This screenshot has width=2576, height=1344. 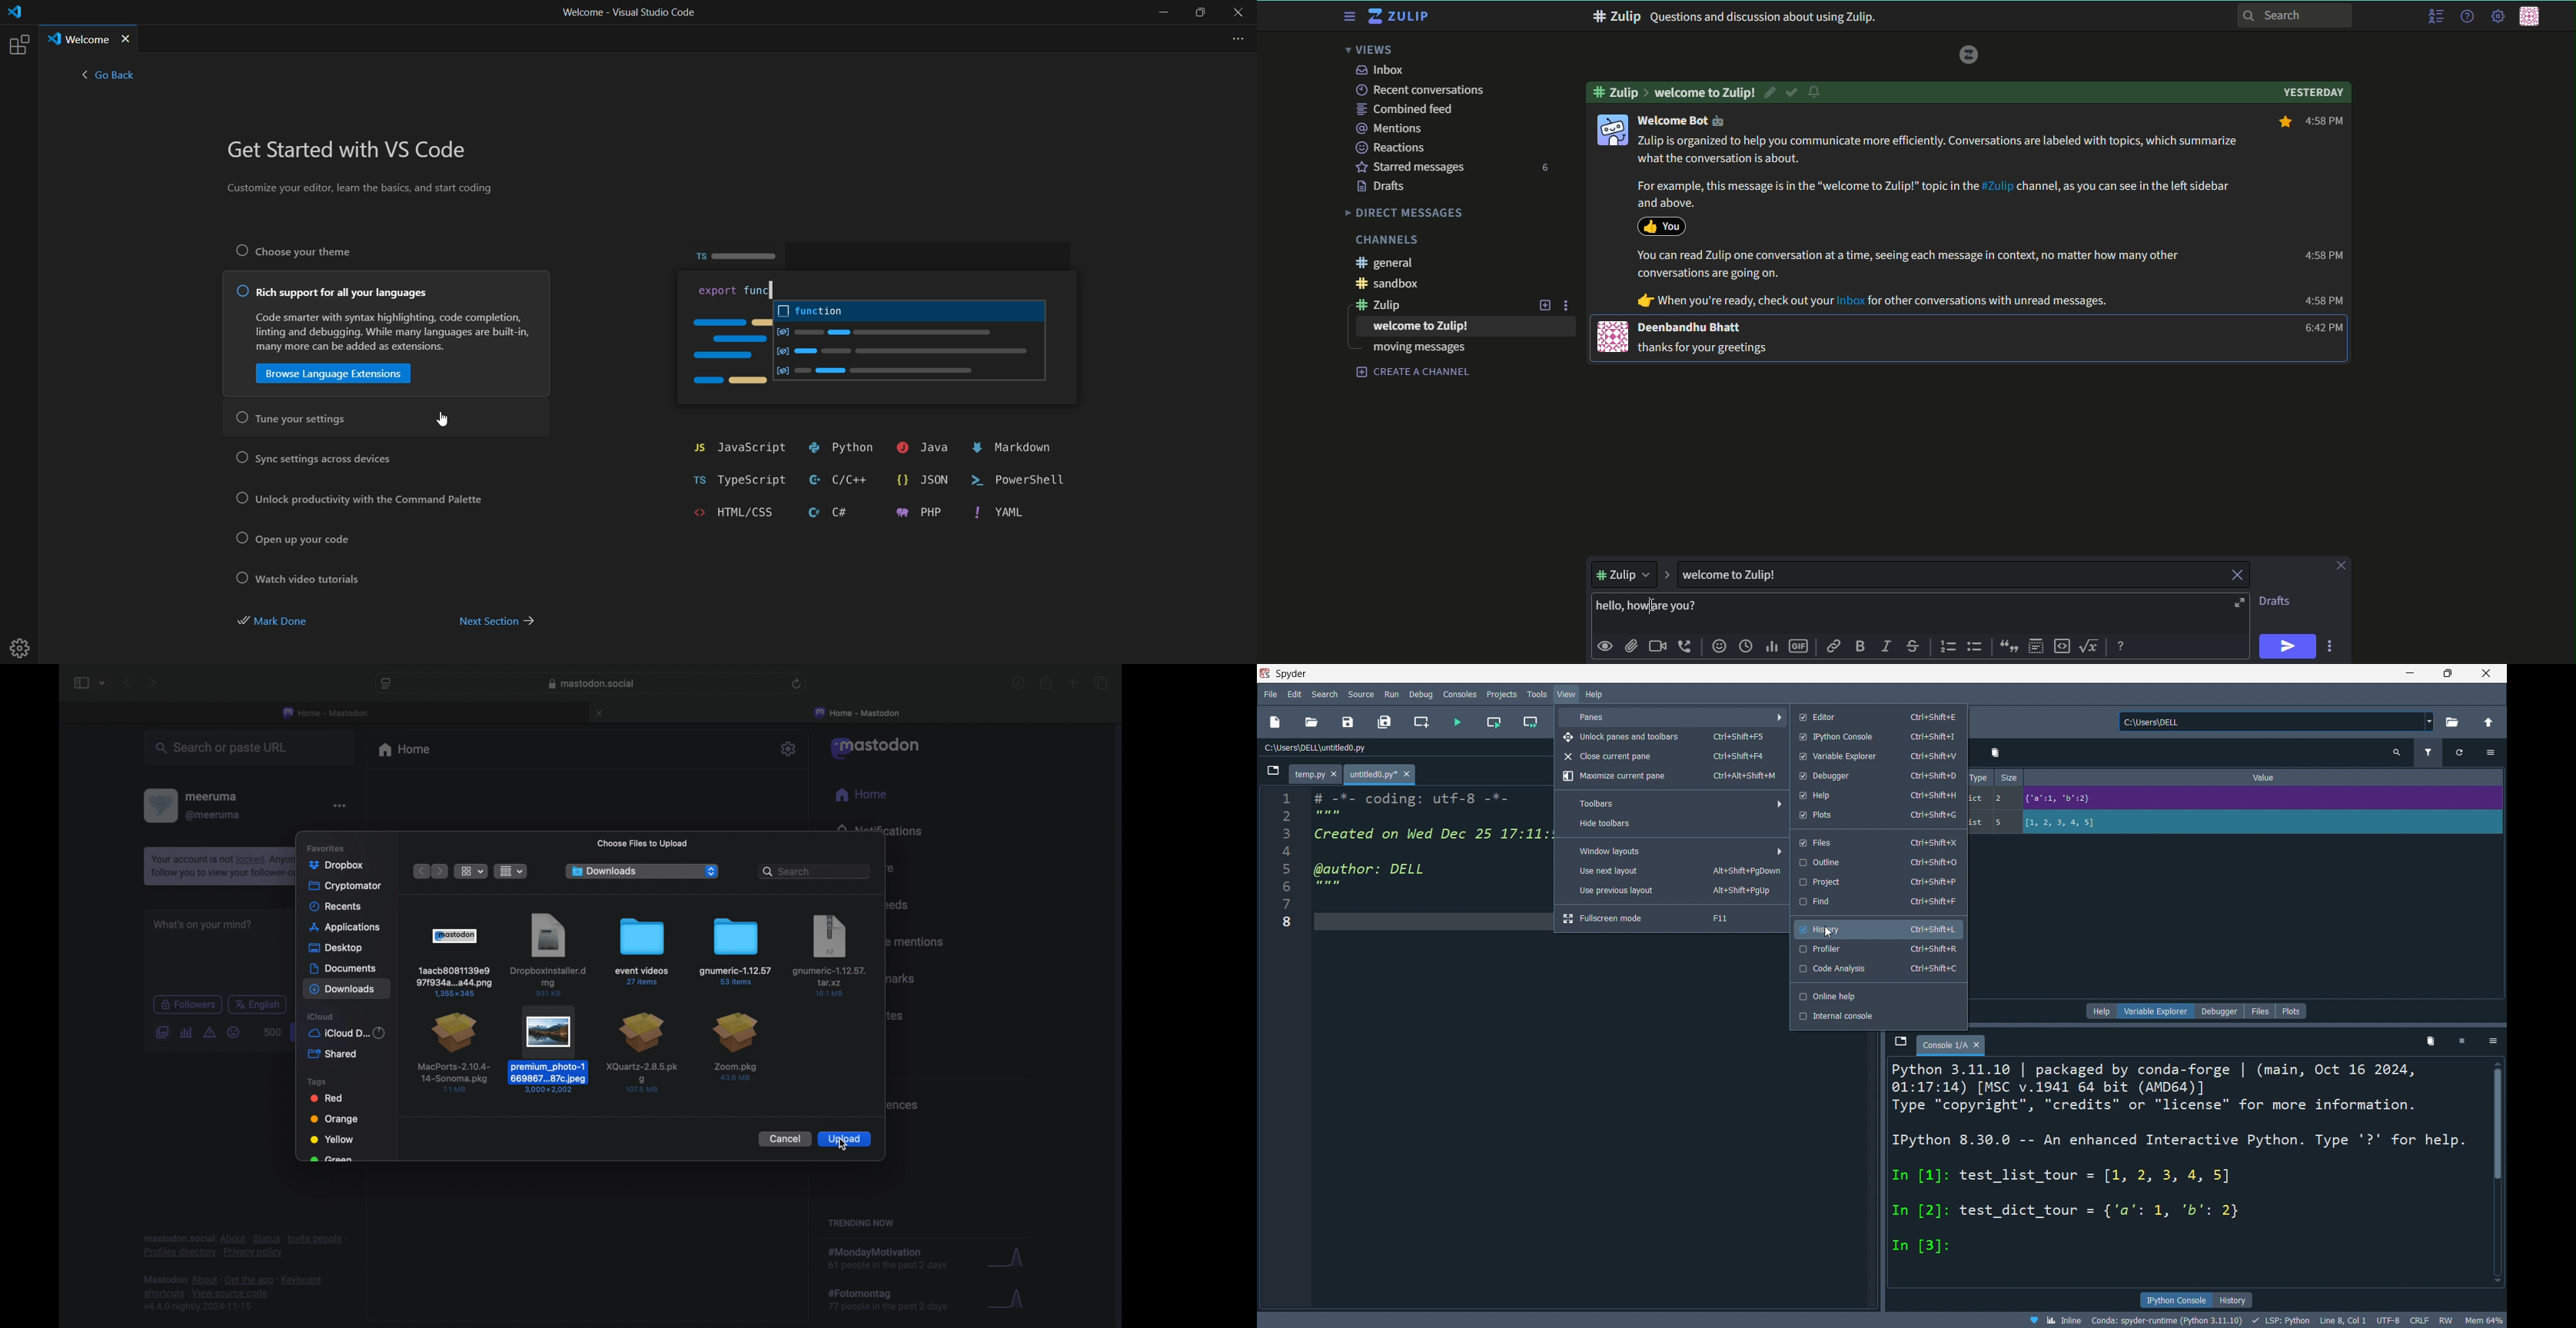 What do you see at coordinates (1382, 775) in the screenshot?
I see `untitled` at bounding box center [1382, 775].